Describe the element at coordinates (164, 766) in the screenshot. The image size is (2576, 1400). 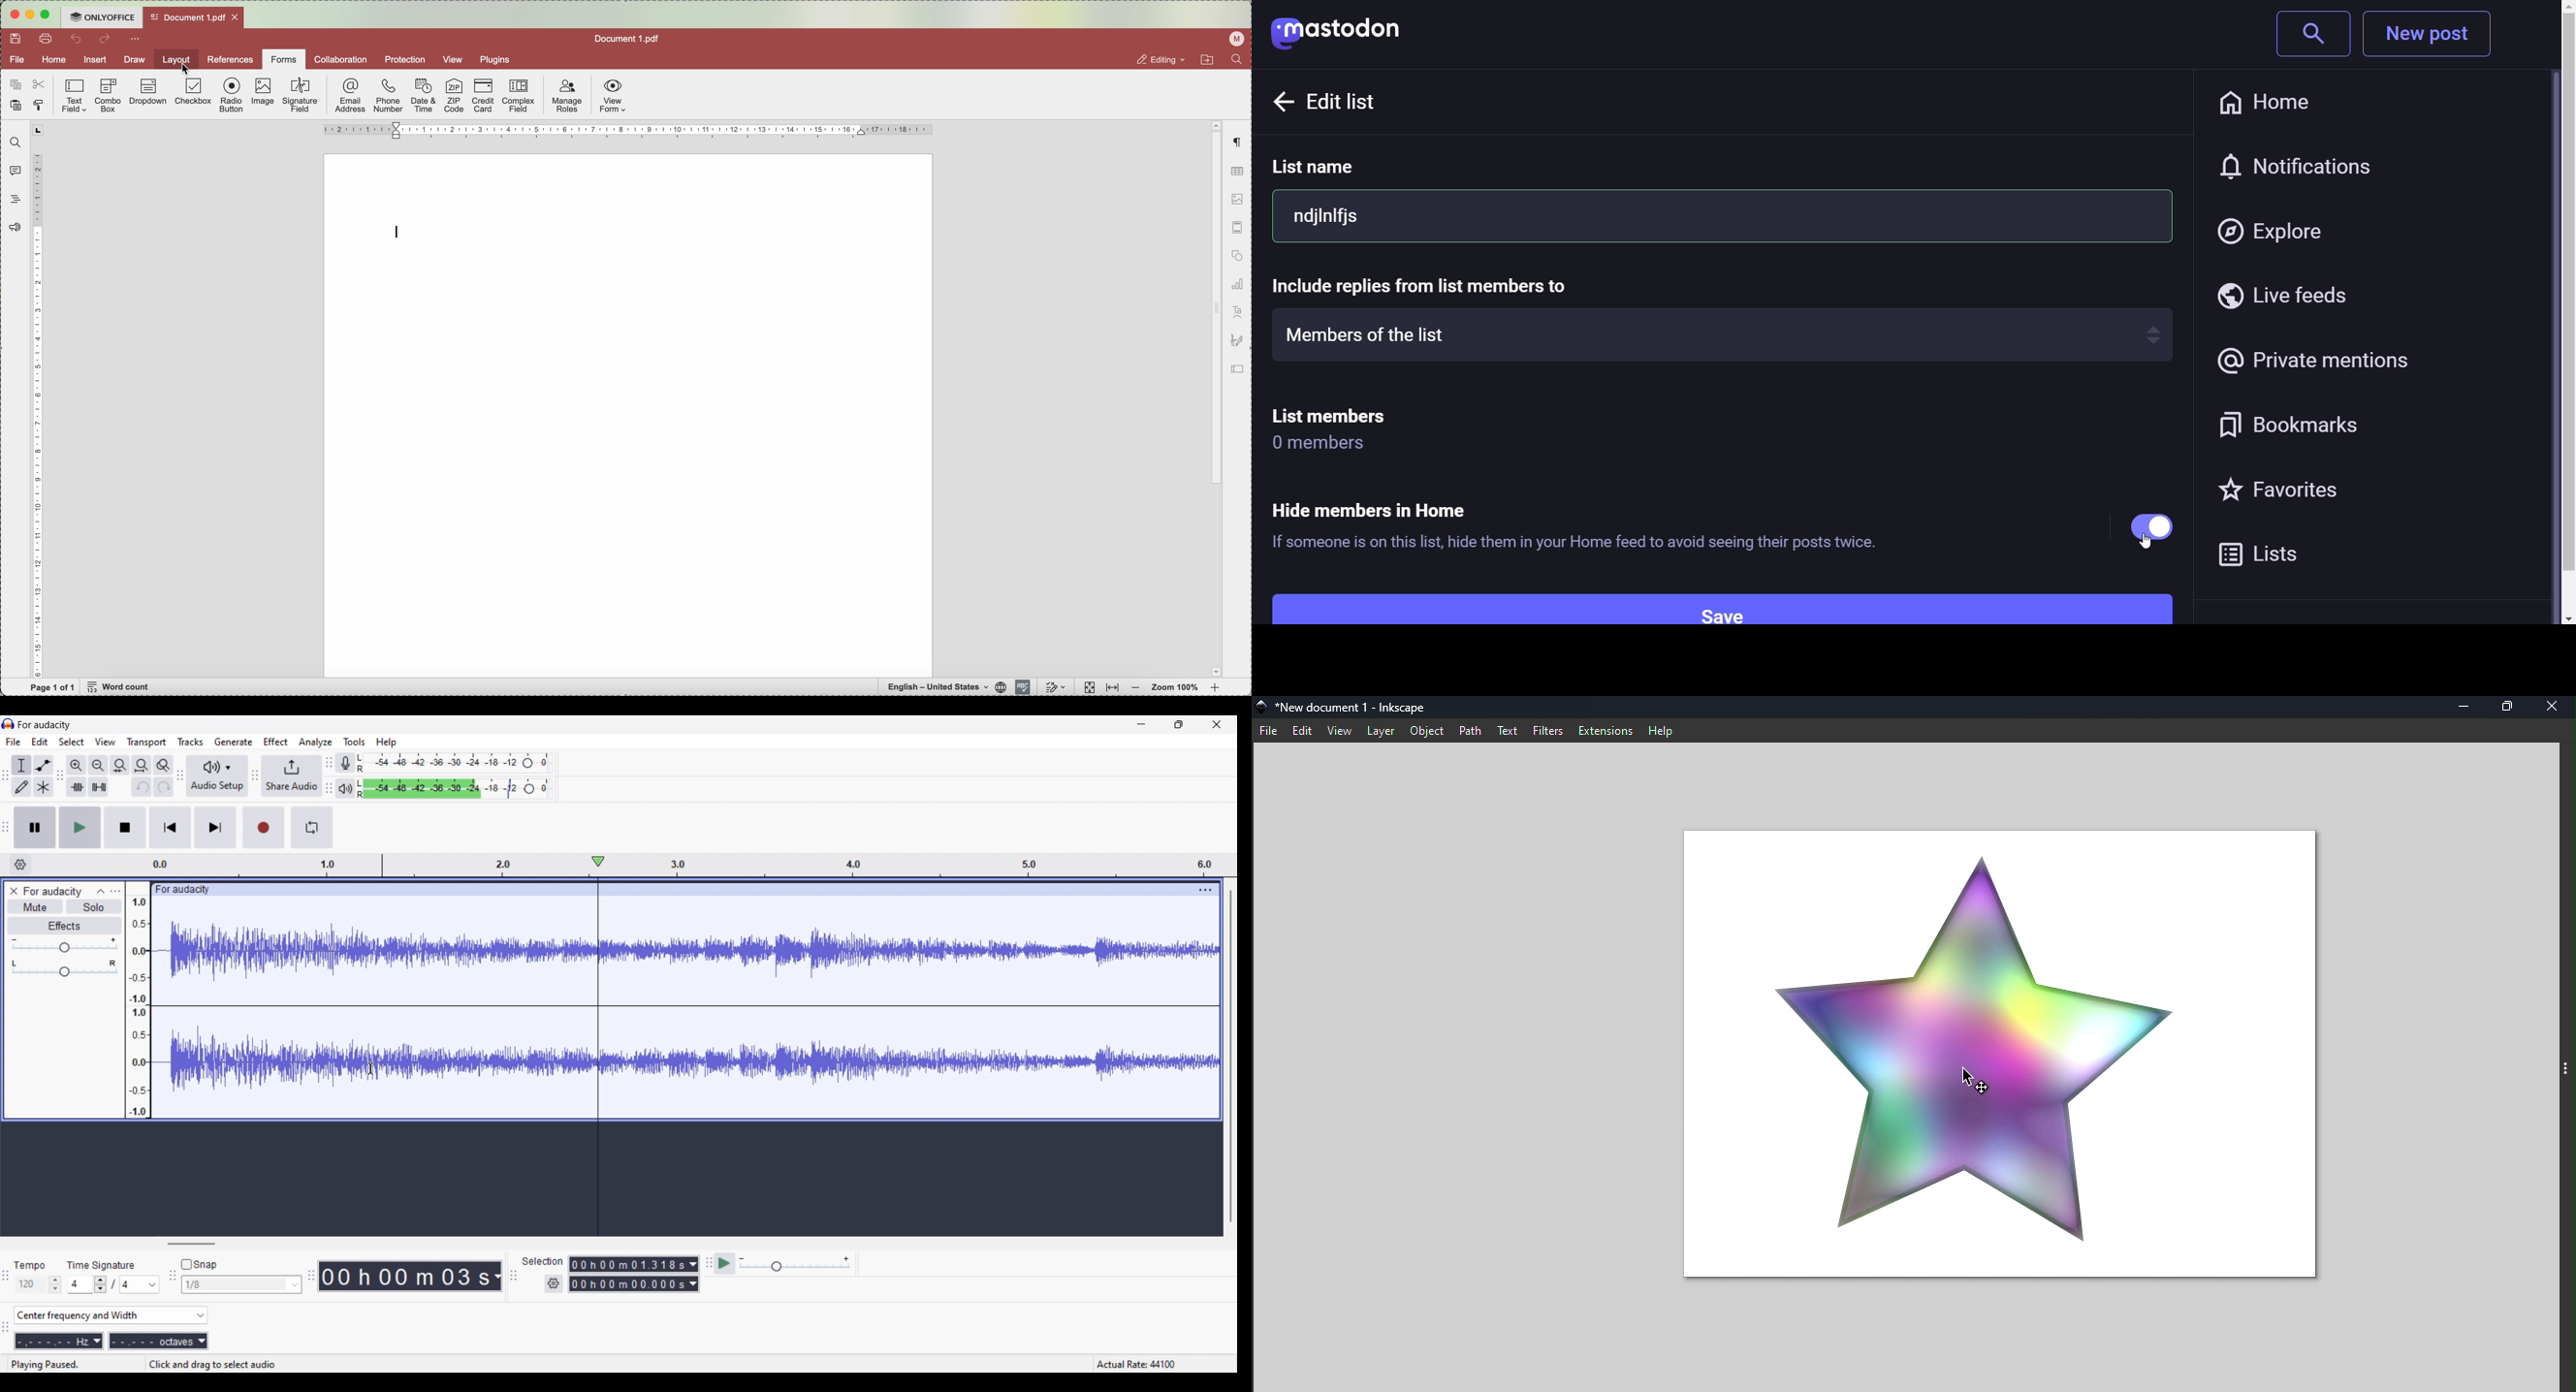
I see `Zoom toggle` at that location.